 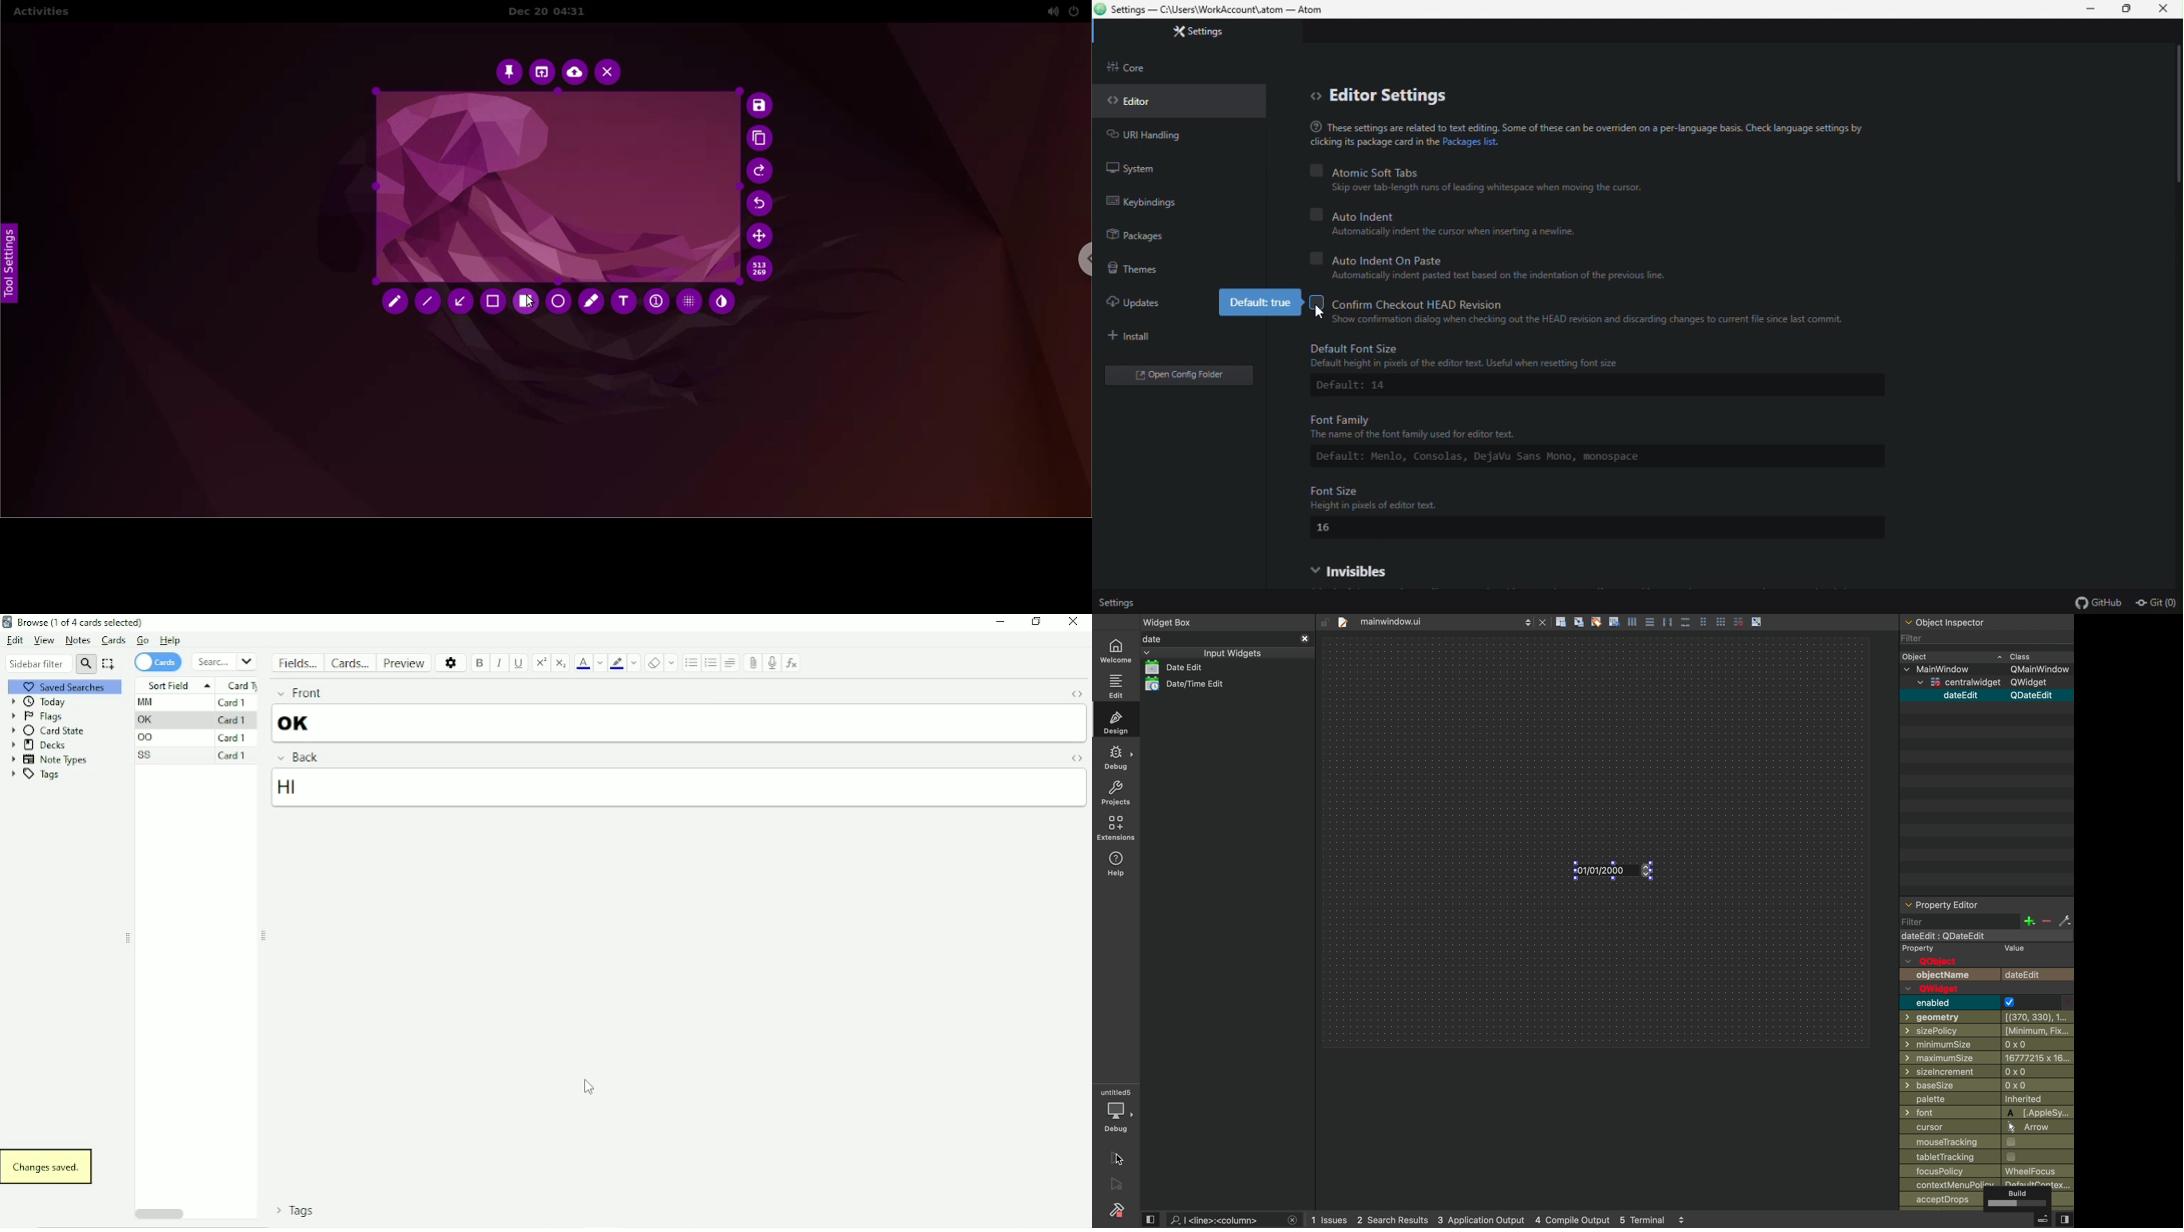 What do you see at coordinates (1595, 622) in the screenshot?
I see `tagging` at bounding box center [1595, 622].